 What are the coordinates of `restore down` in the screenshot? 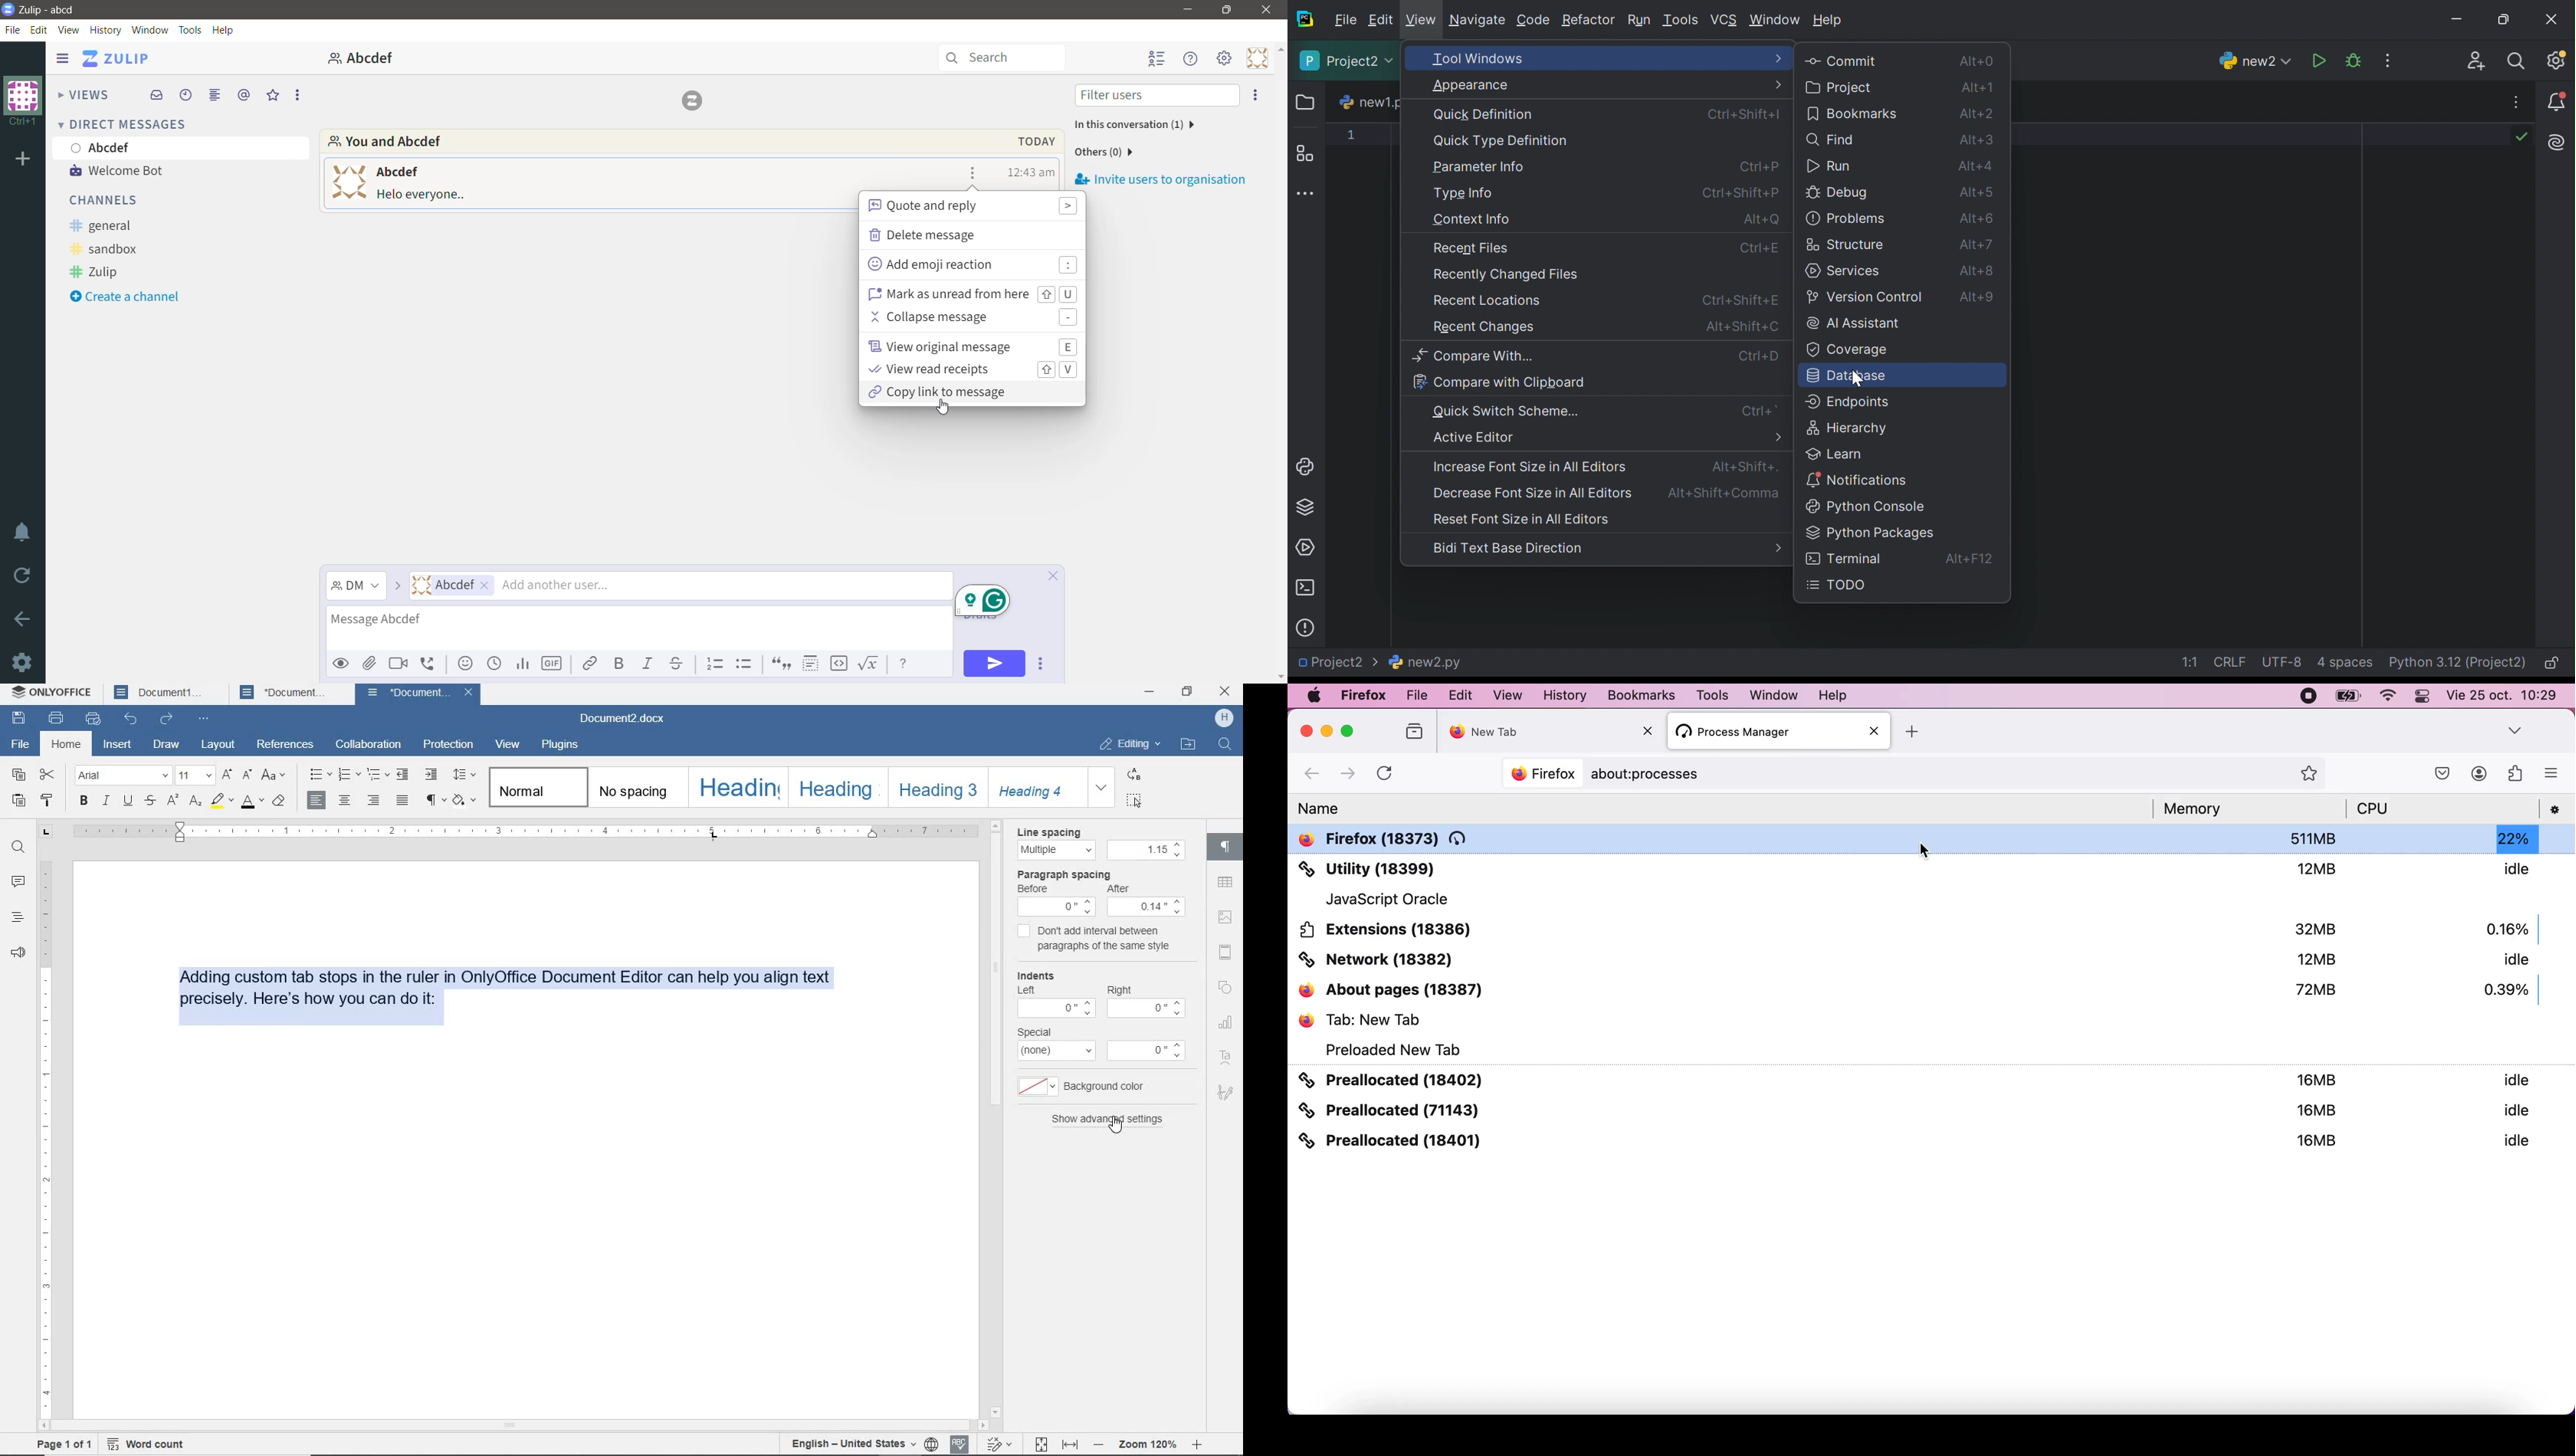 It's located at (1188, 691).